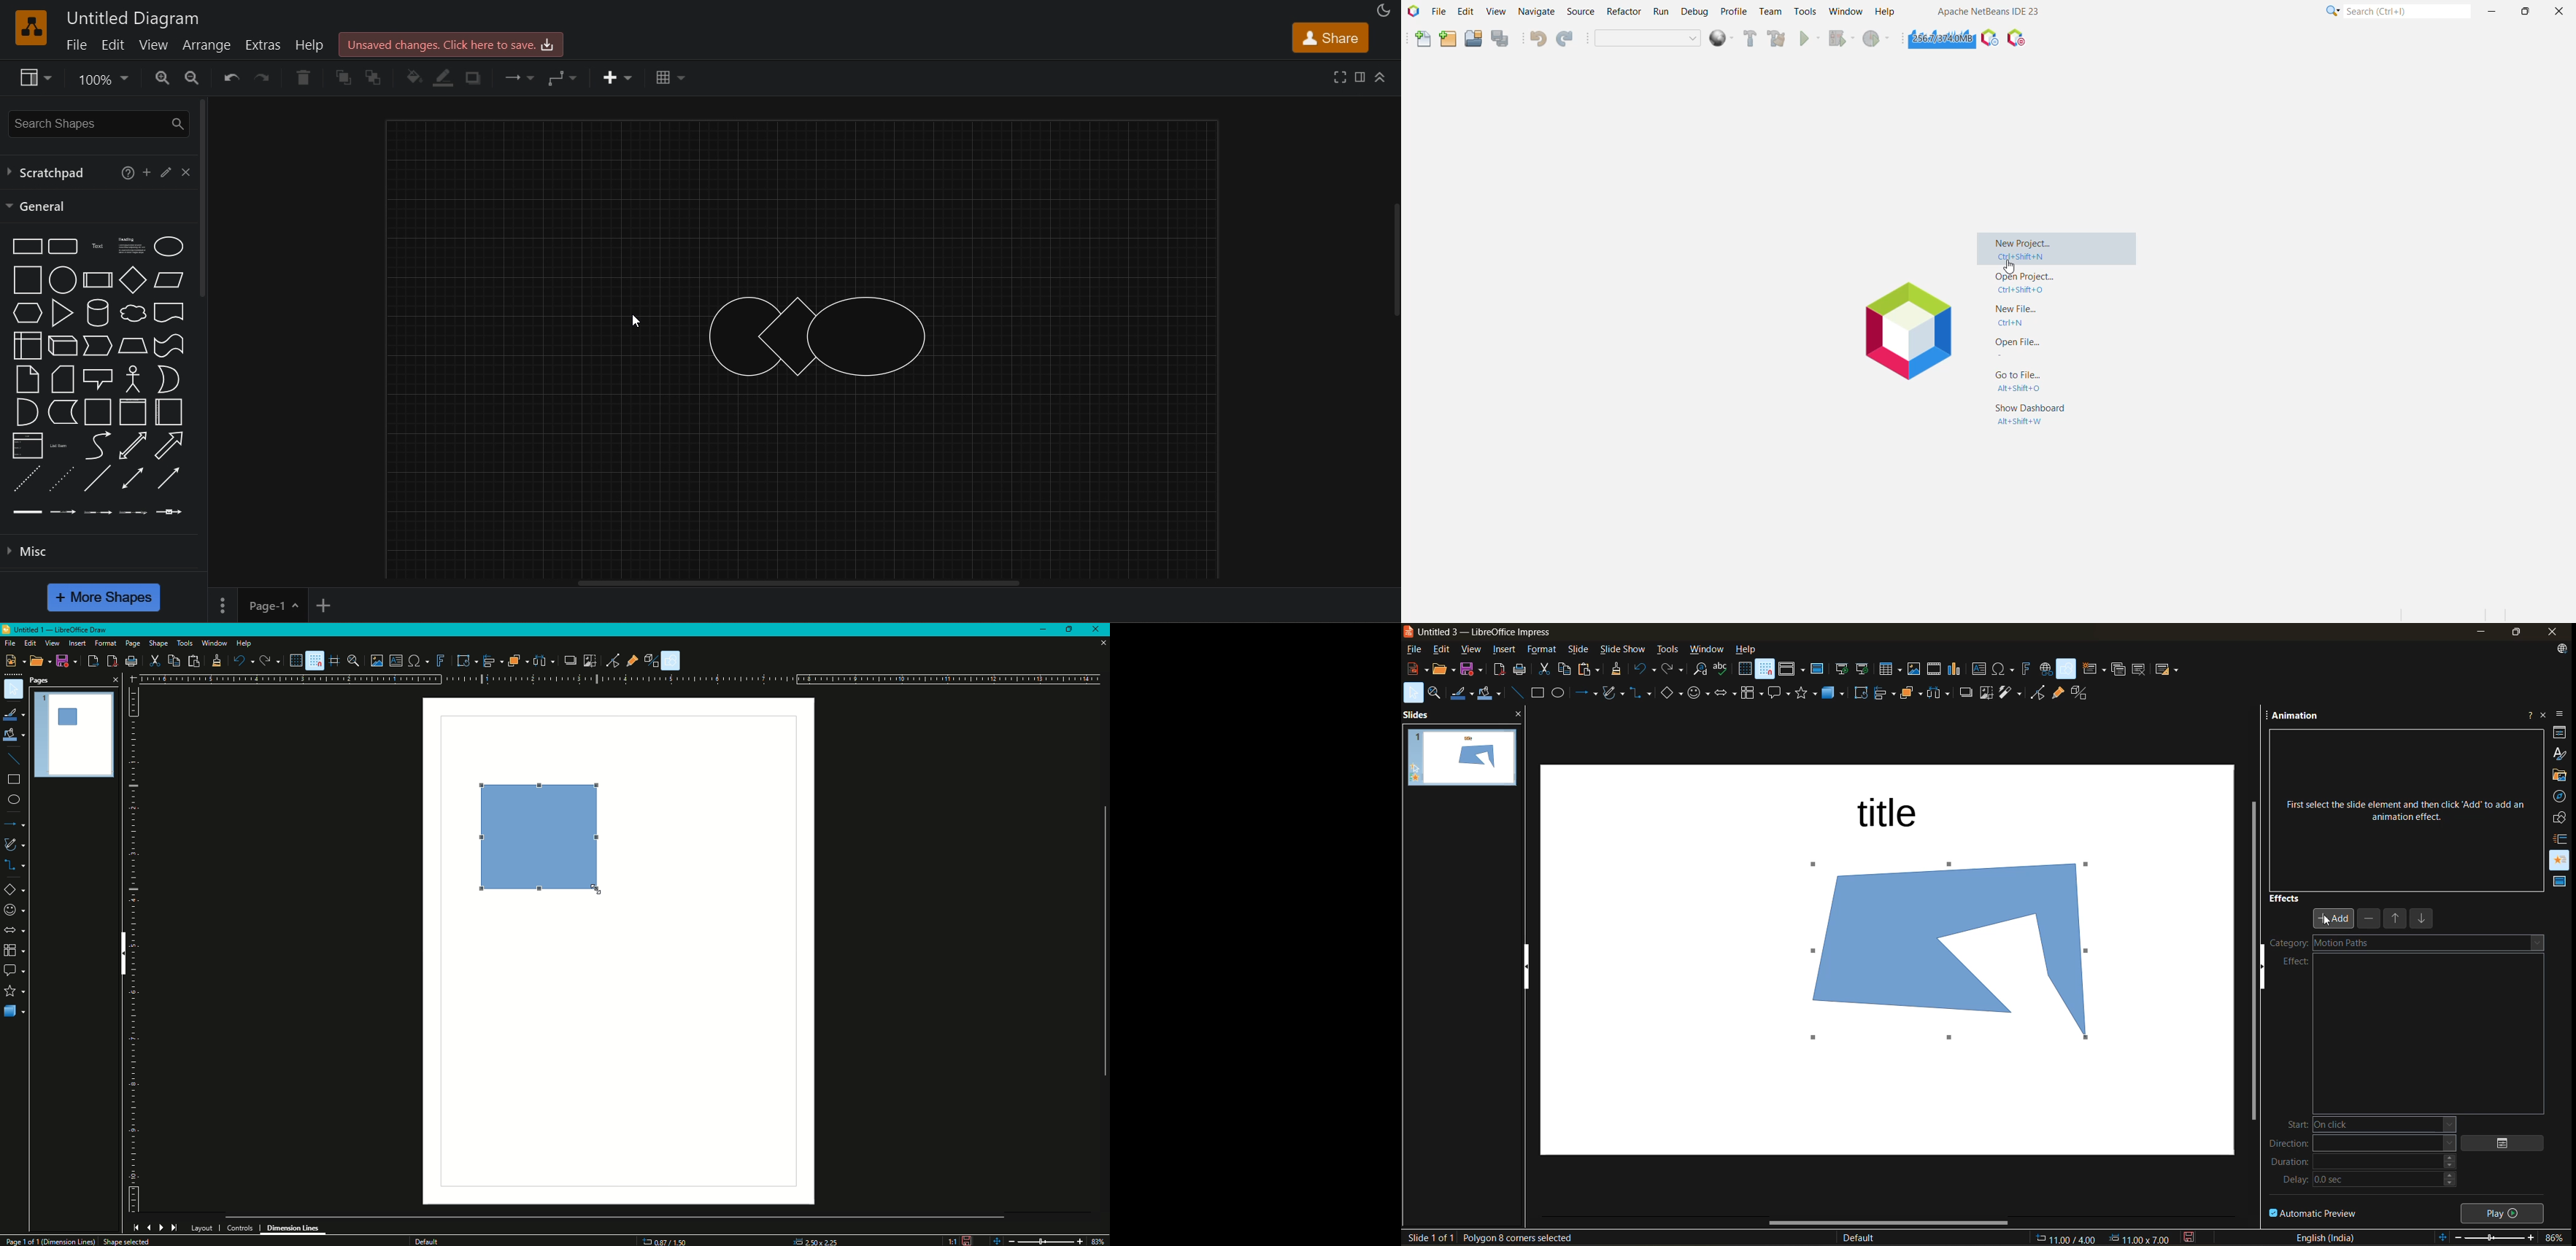 Image resolution: width=2576 pixels, height=1260 pixels. I want to click on heading, so click(131, 244).